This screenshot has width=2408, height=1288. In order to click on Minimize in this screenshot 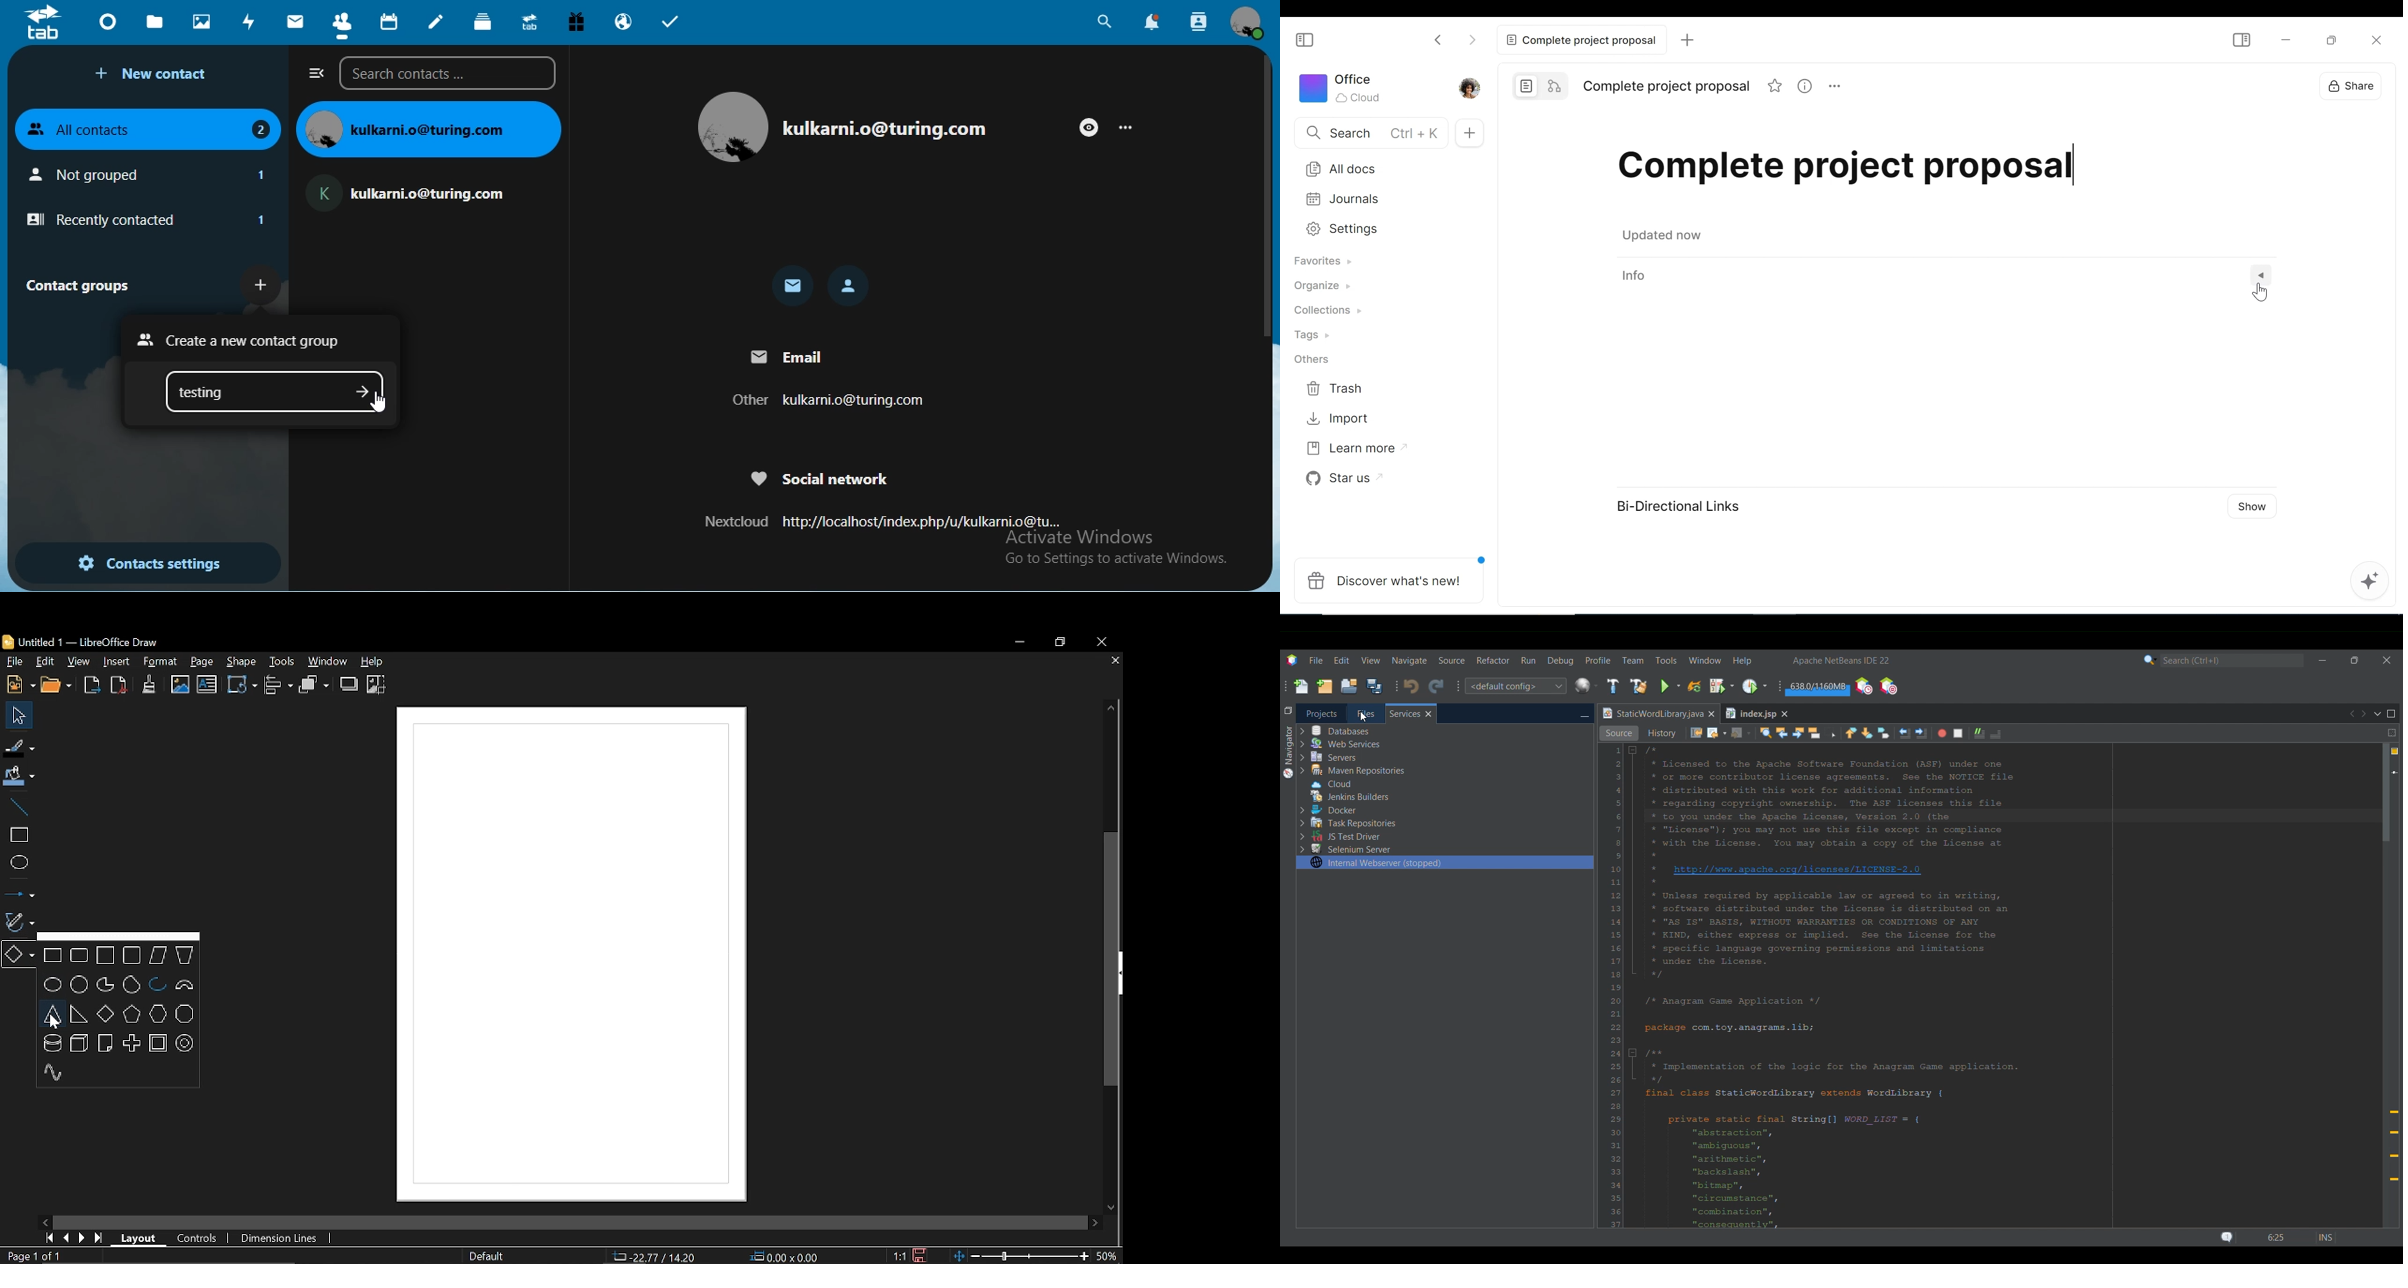, I will do `click(1015, 643)`.